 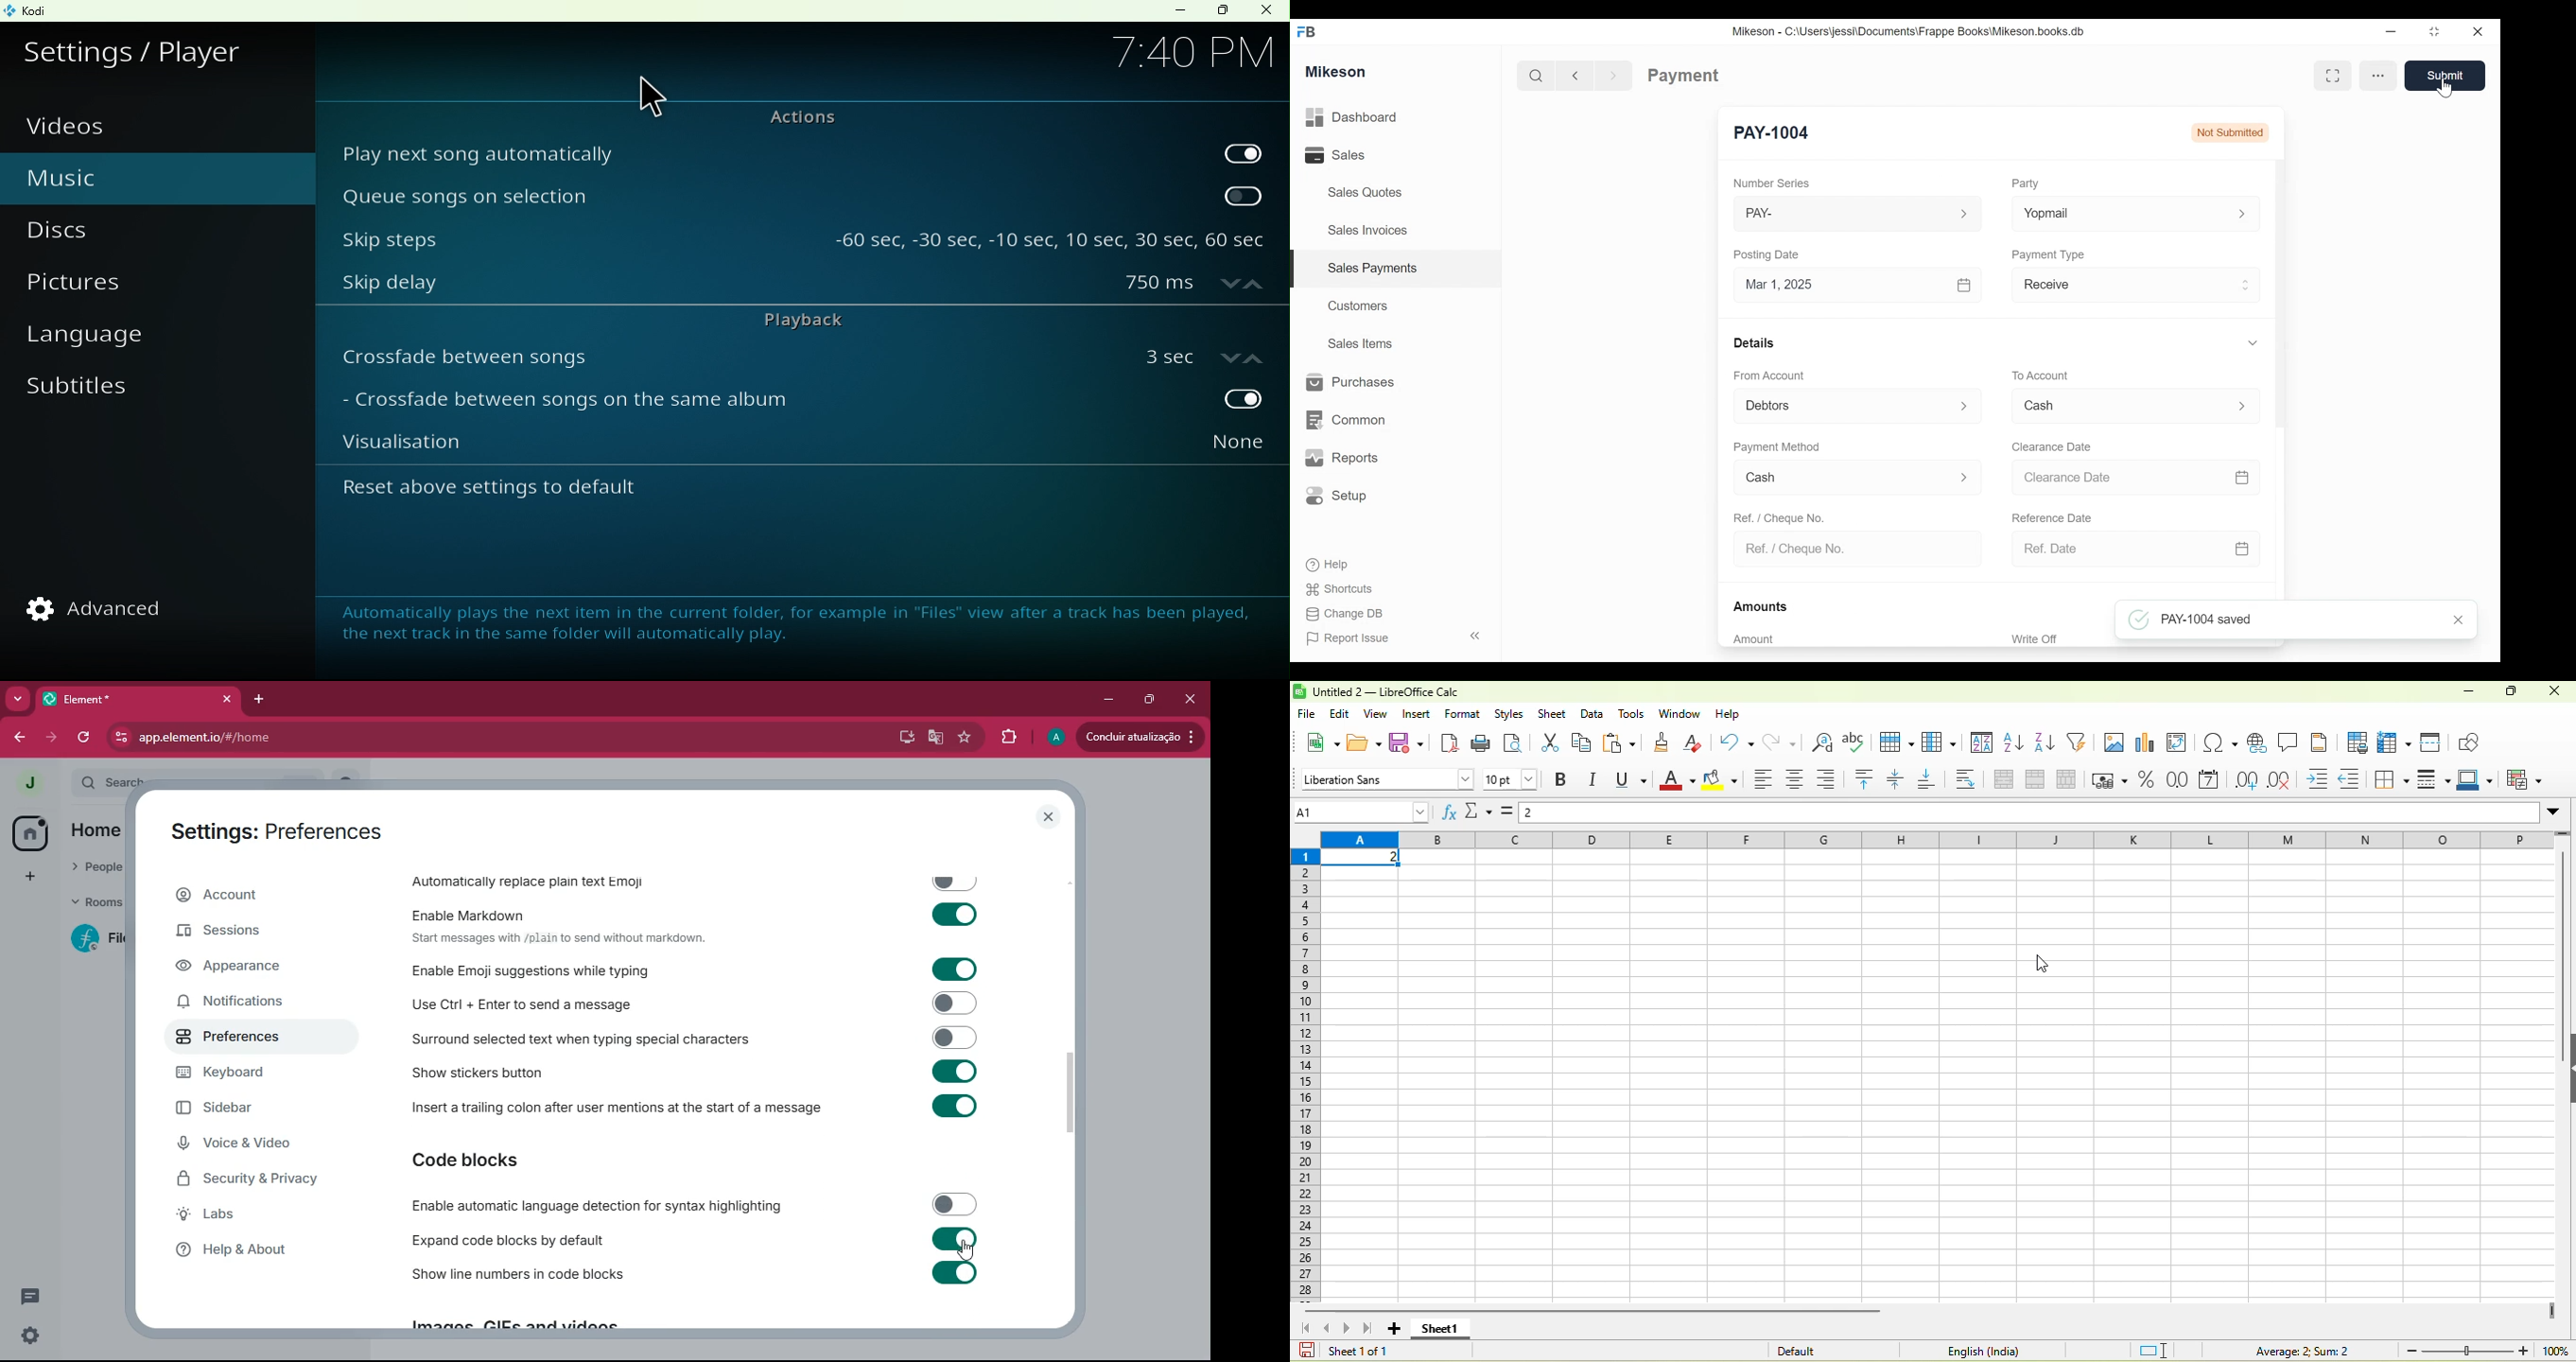 What do you see at coordinates (259, 1039) in the screenshot?
I see `preferences` at bounding box center [259, 1039].